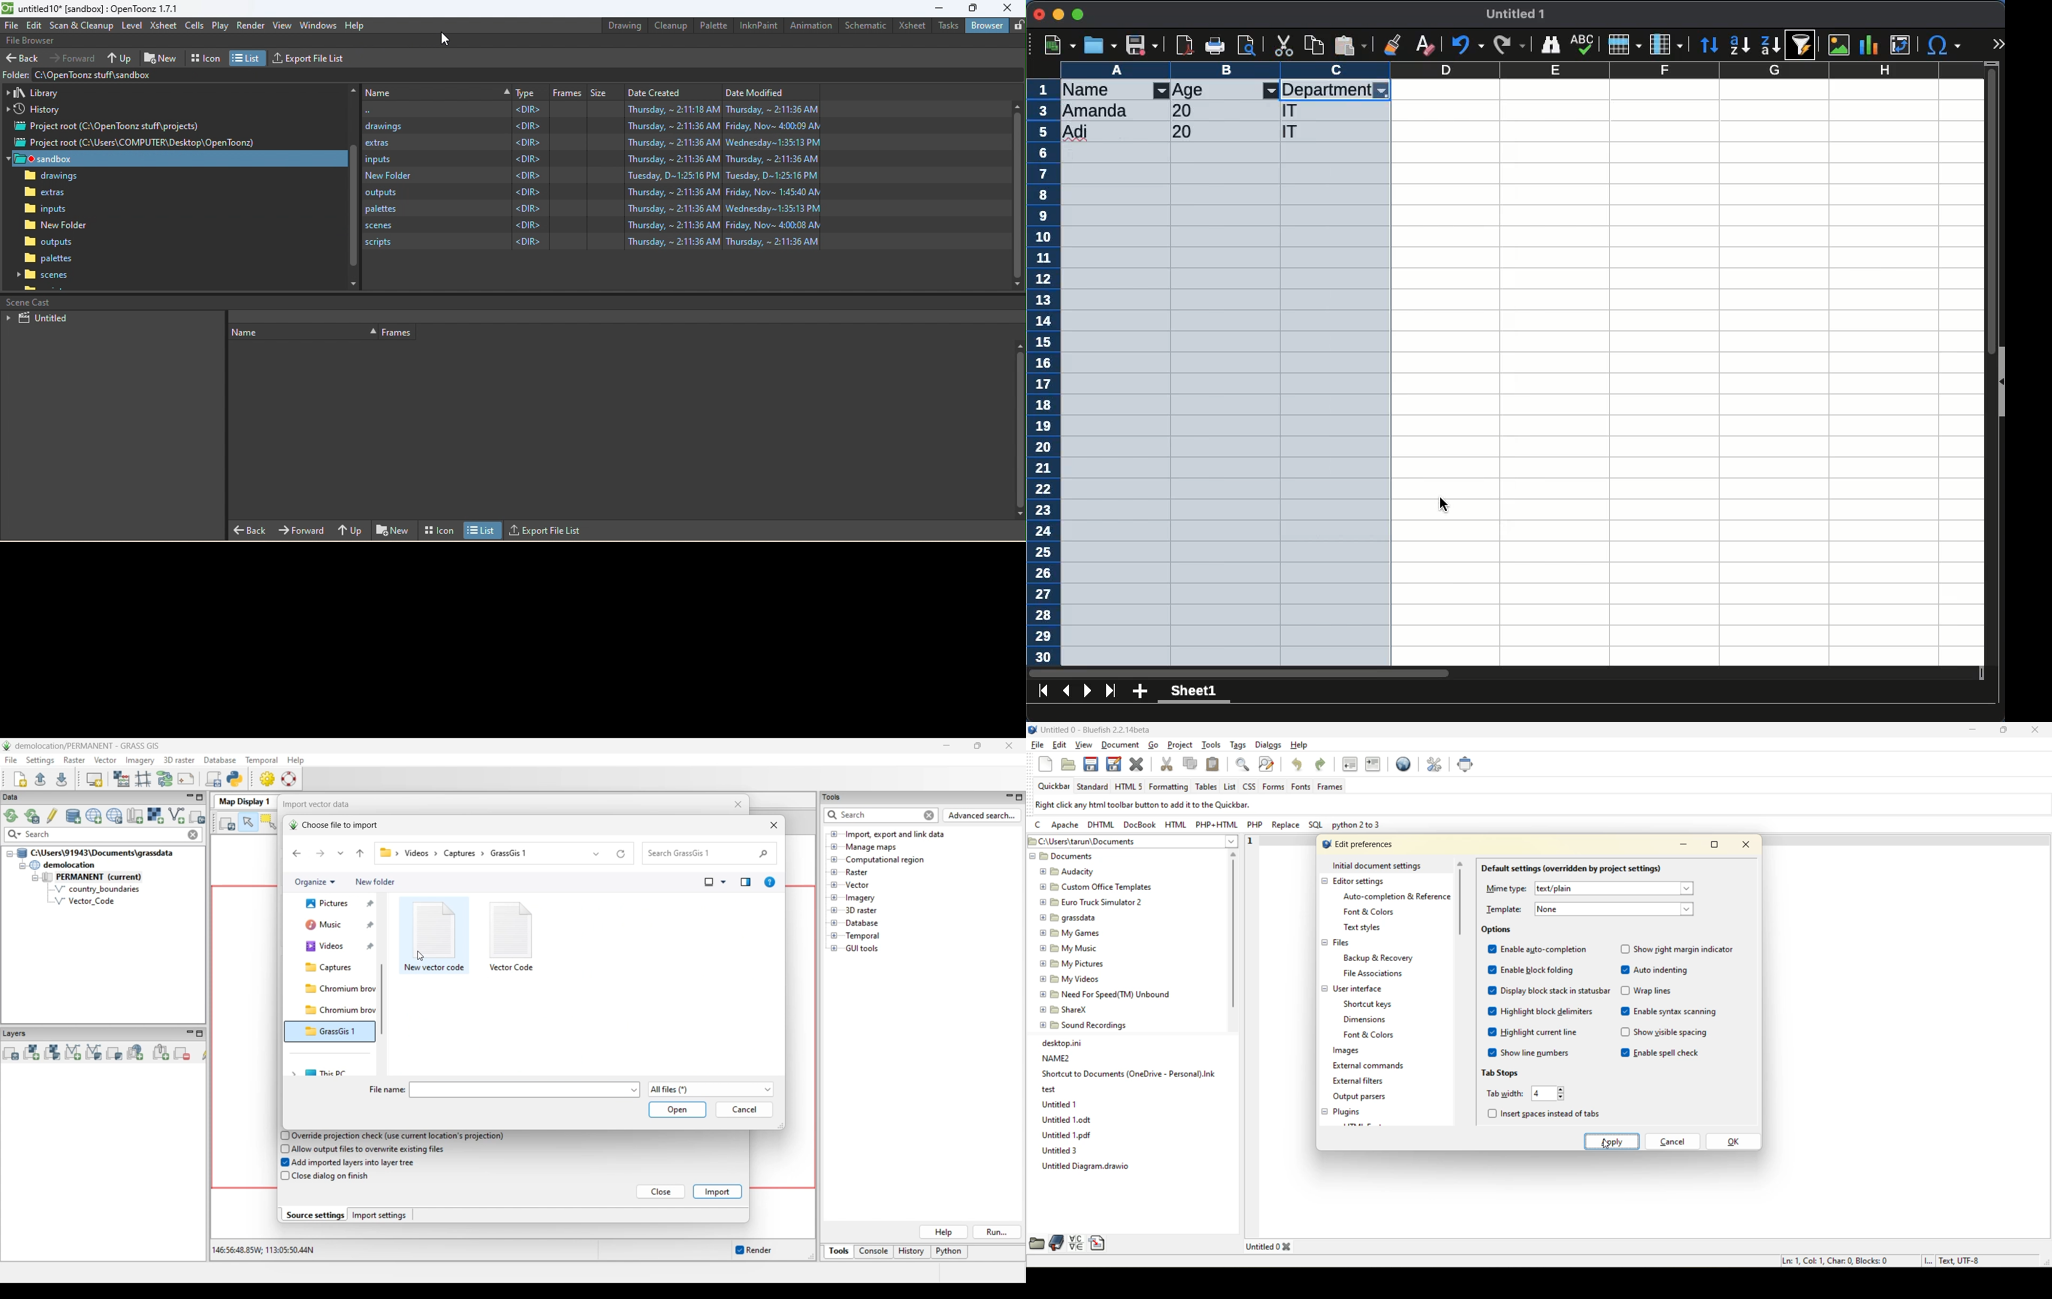  What do you see at coordinates (393, 530) in the screenshot?
I see `New ` at bounding box center [393, 530].